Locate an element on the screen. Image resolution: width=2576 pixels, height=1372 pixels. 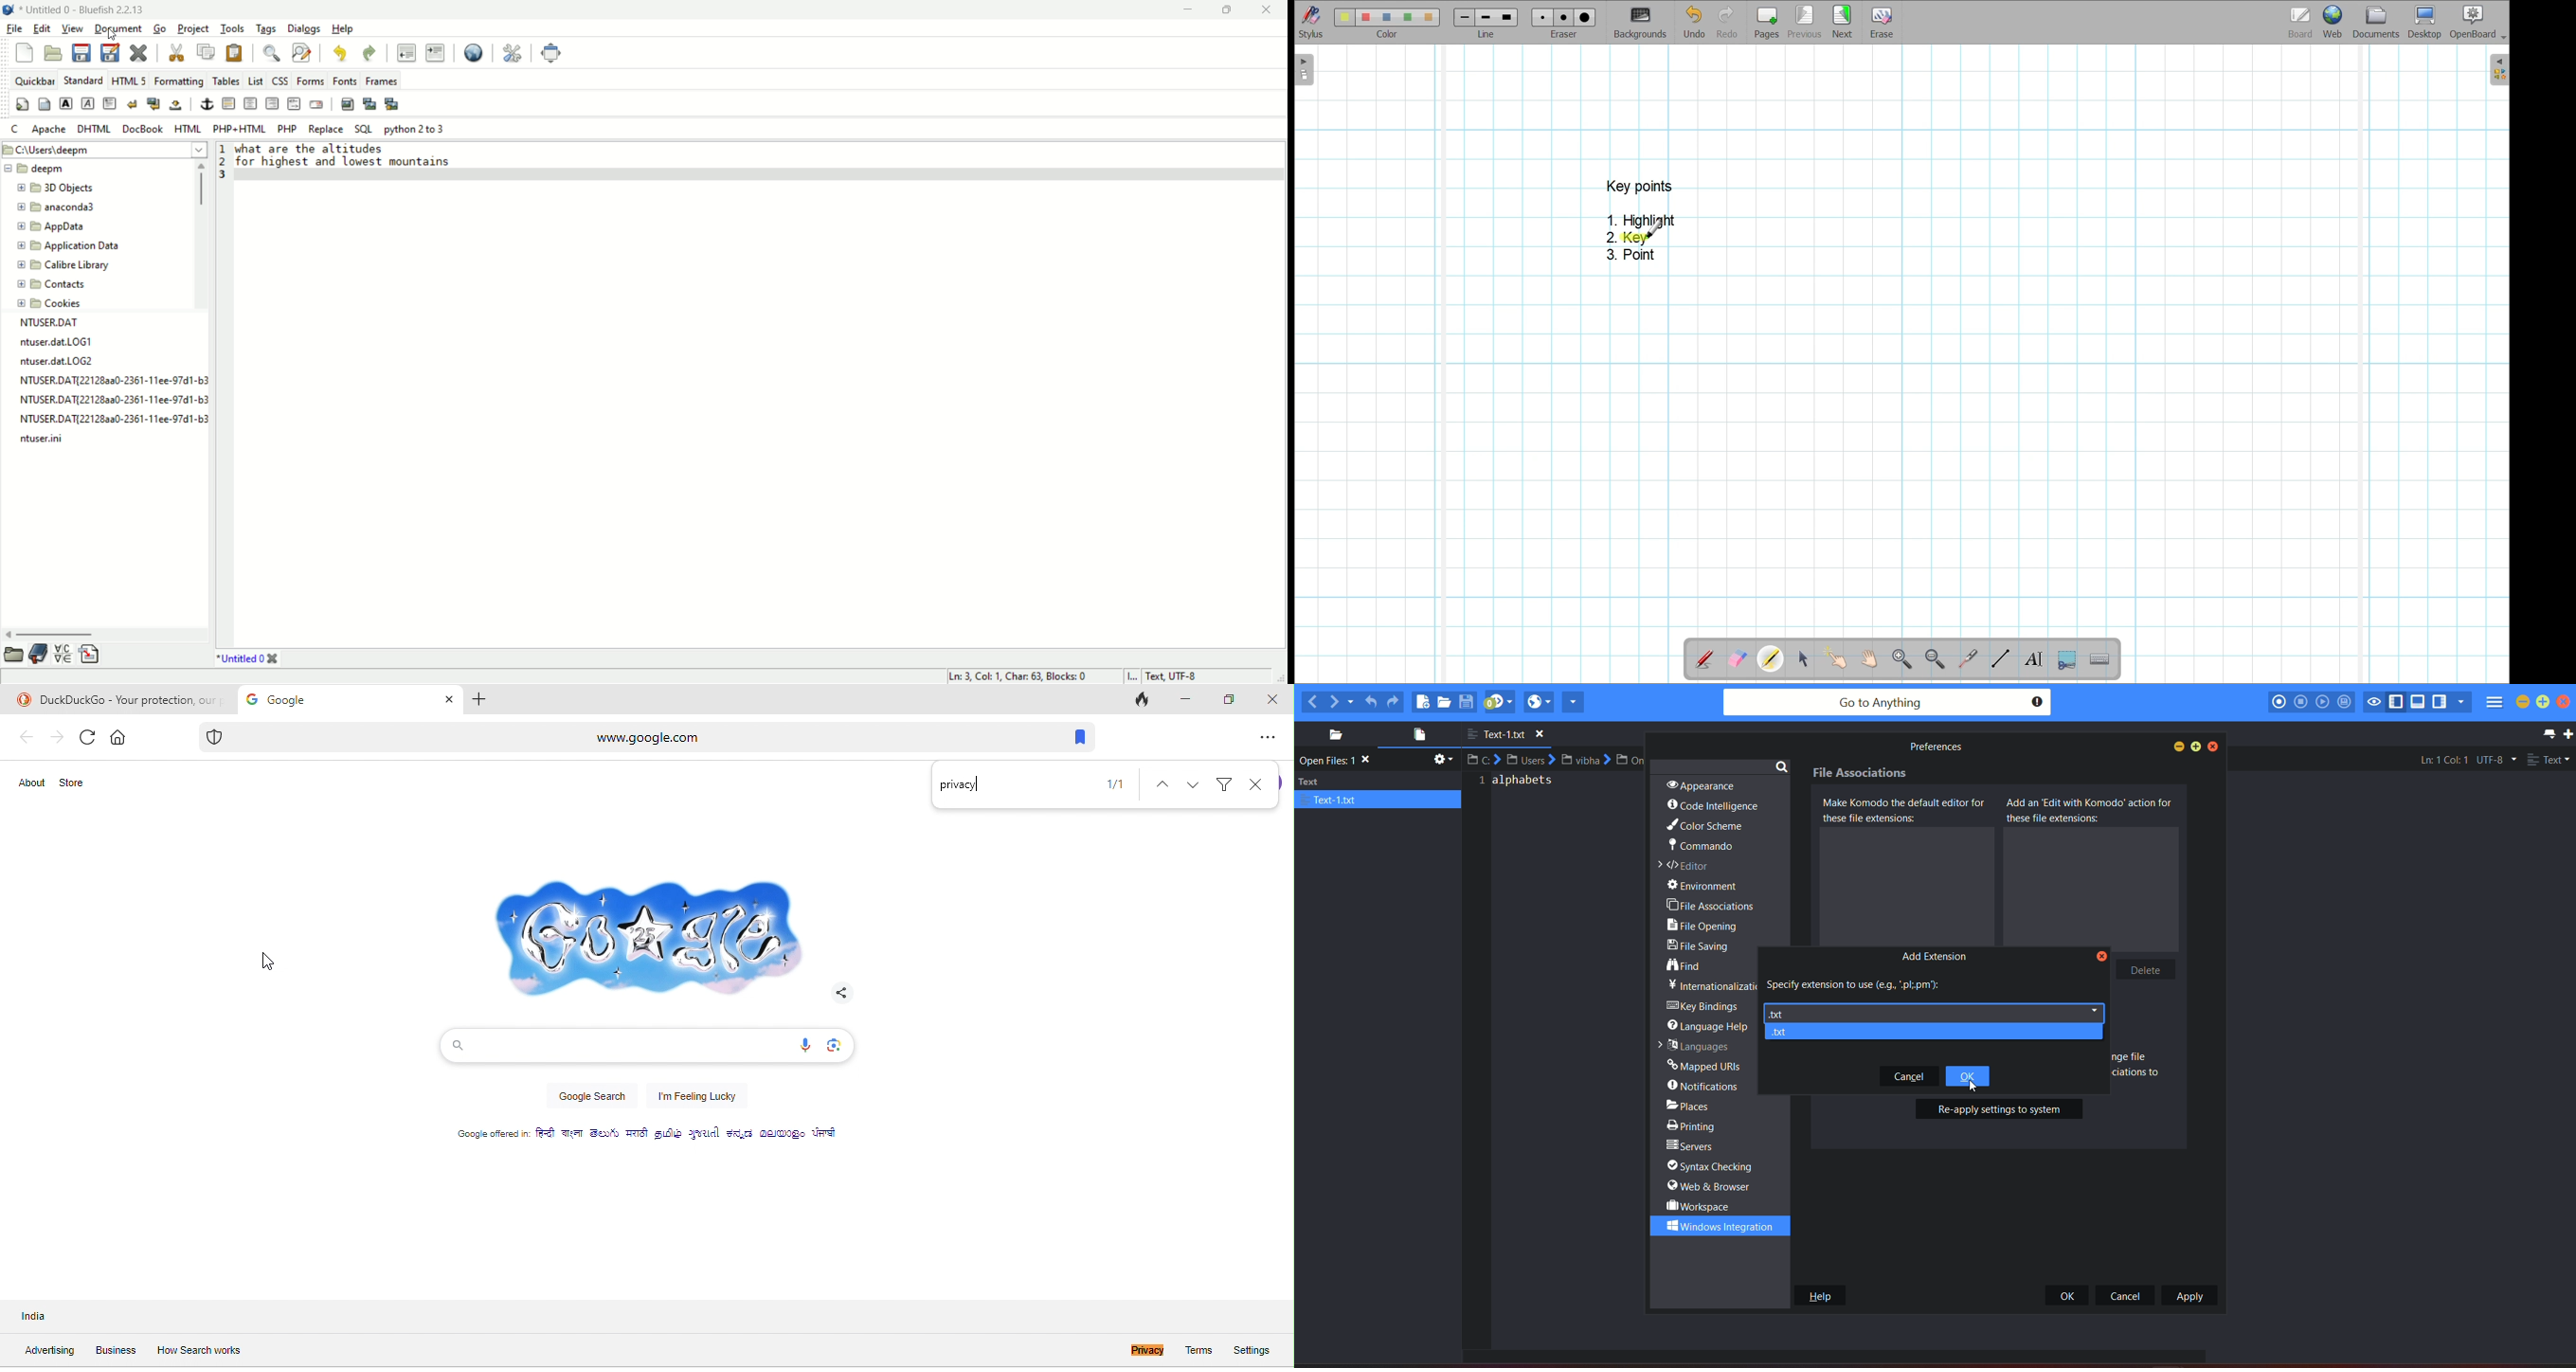
Color 1 is located at coordinates (1344, 17).